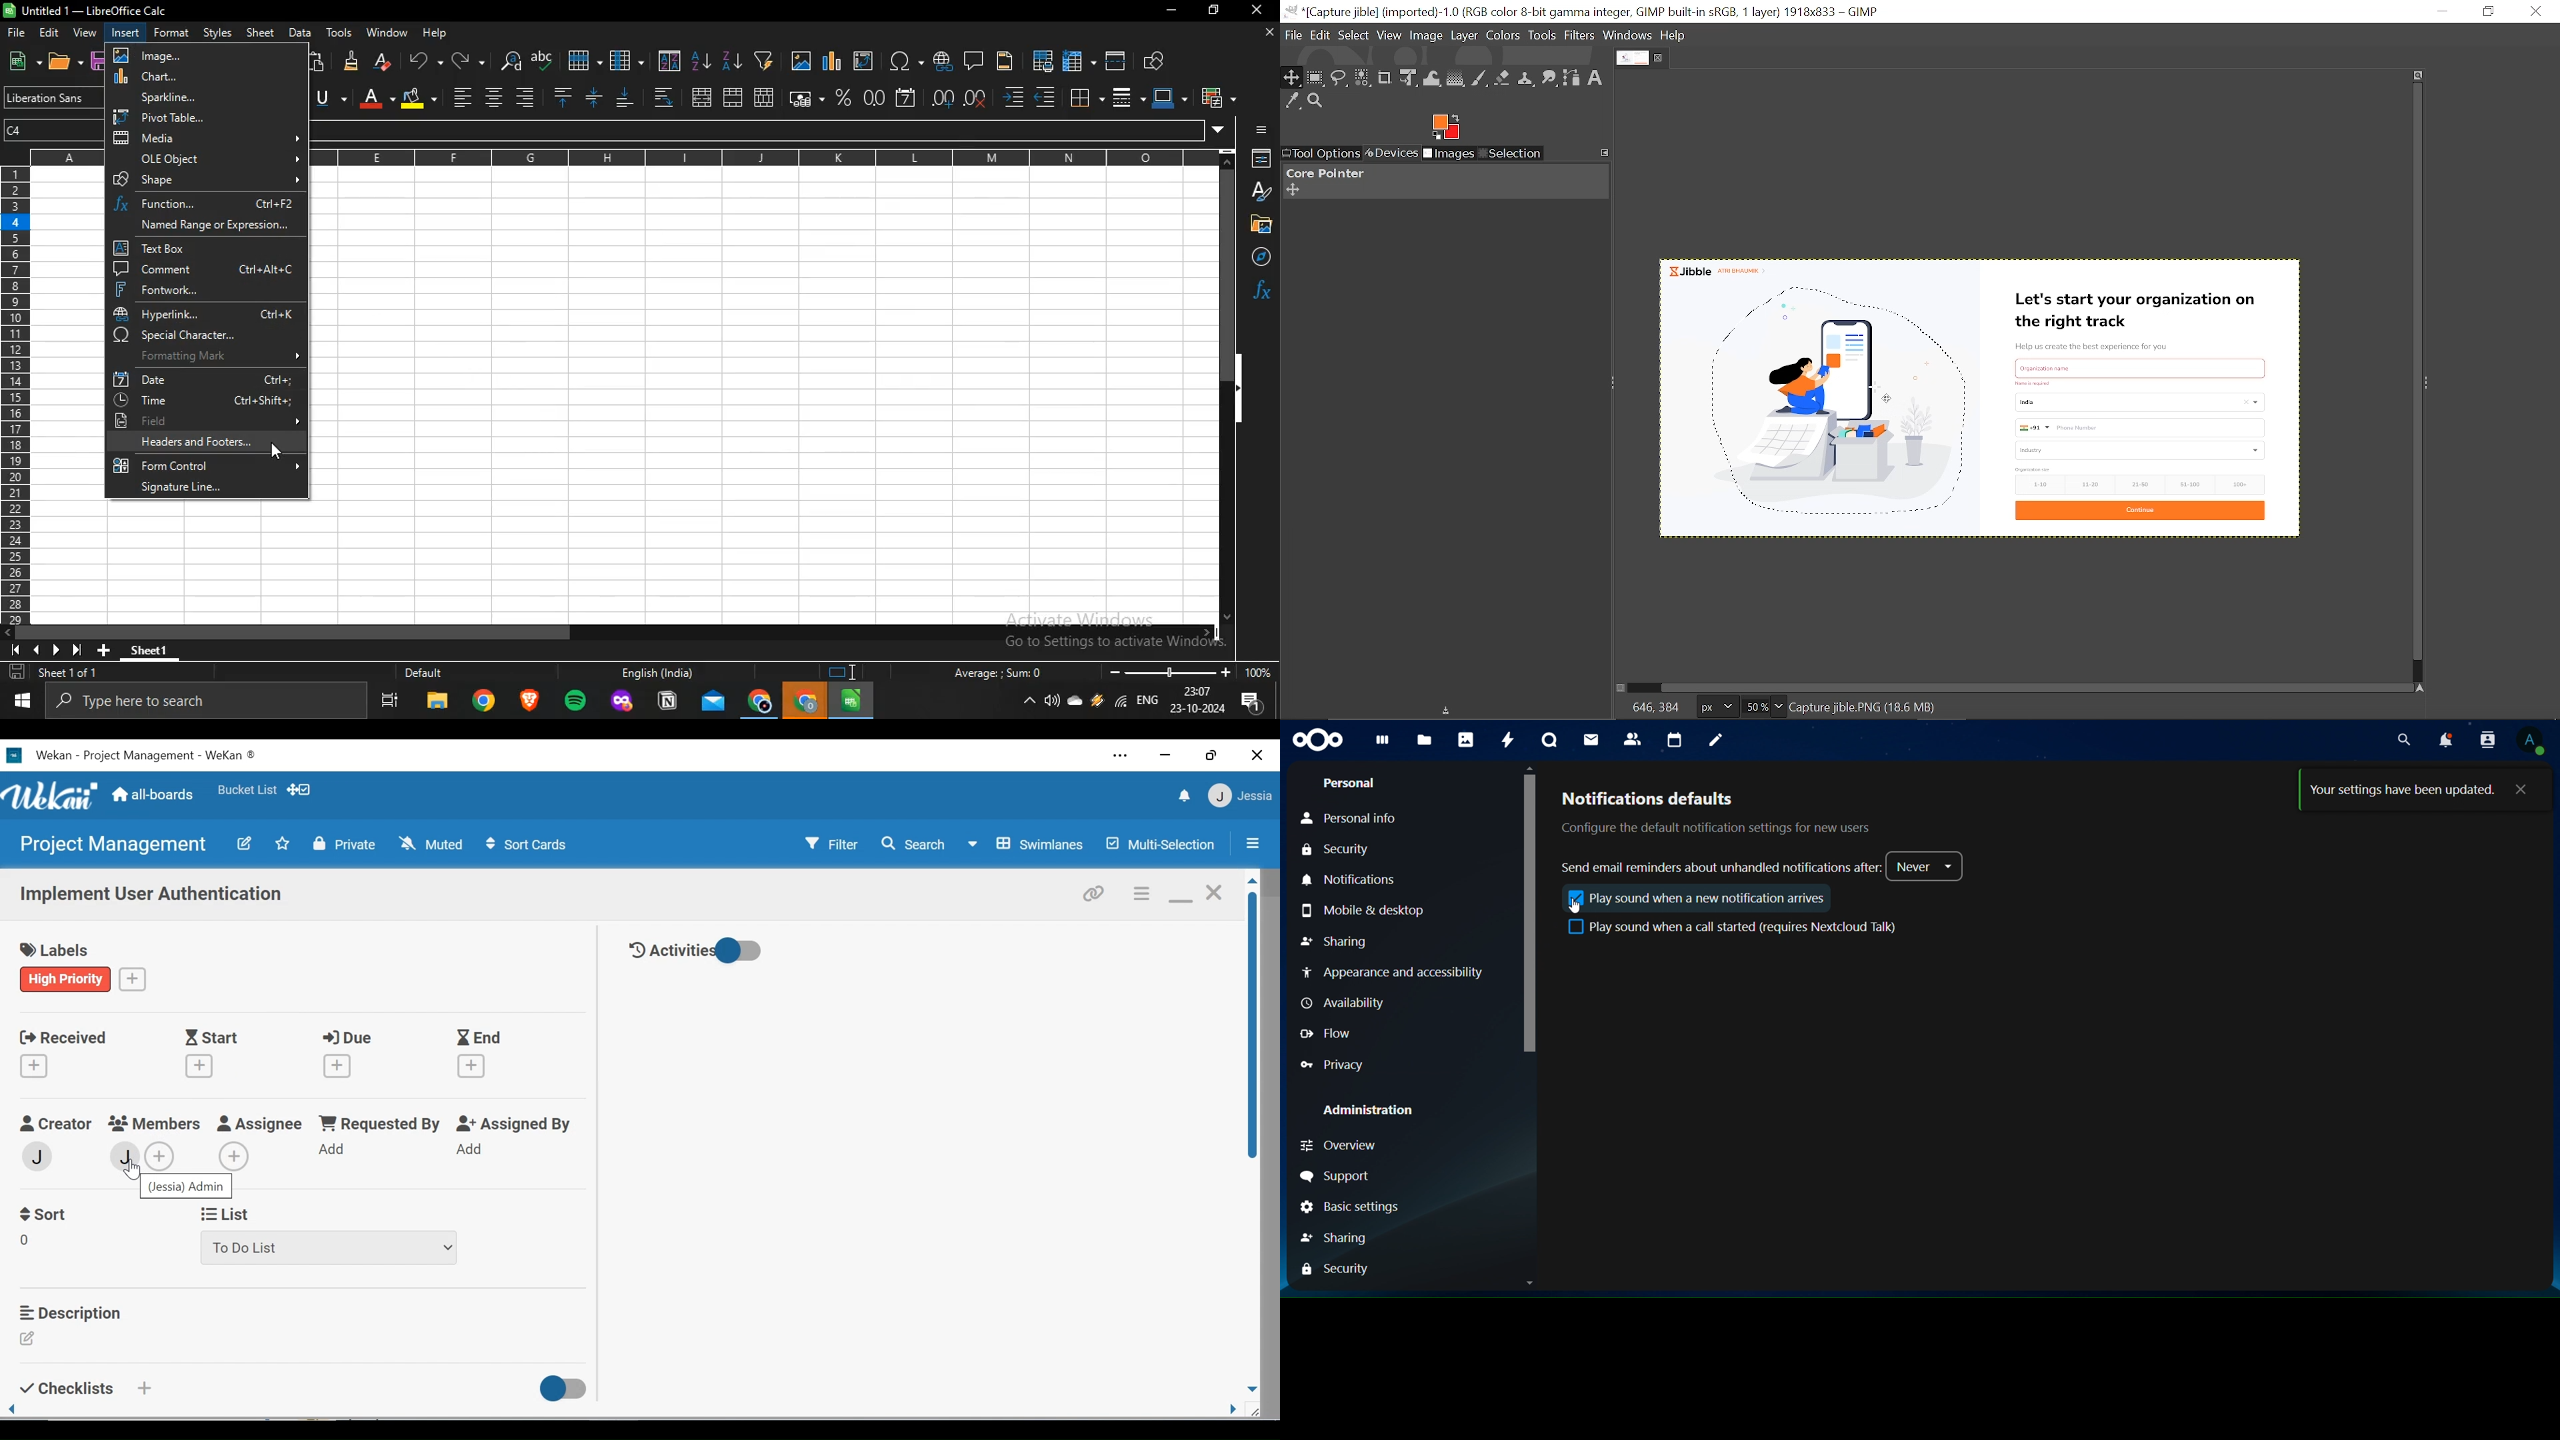 This screenshot has width=2576, height=1456. Describe the element at coordinates (852, 701) in the screenshot. I see `libreoffice calc` at that location.